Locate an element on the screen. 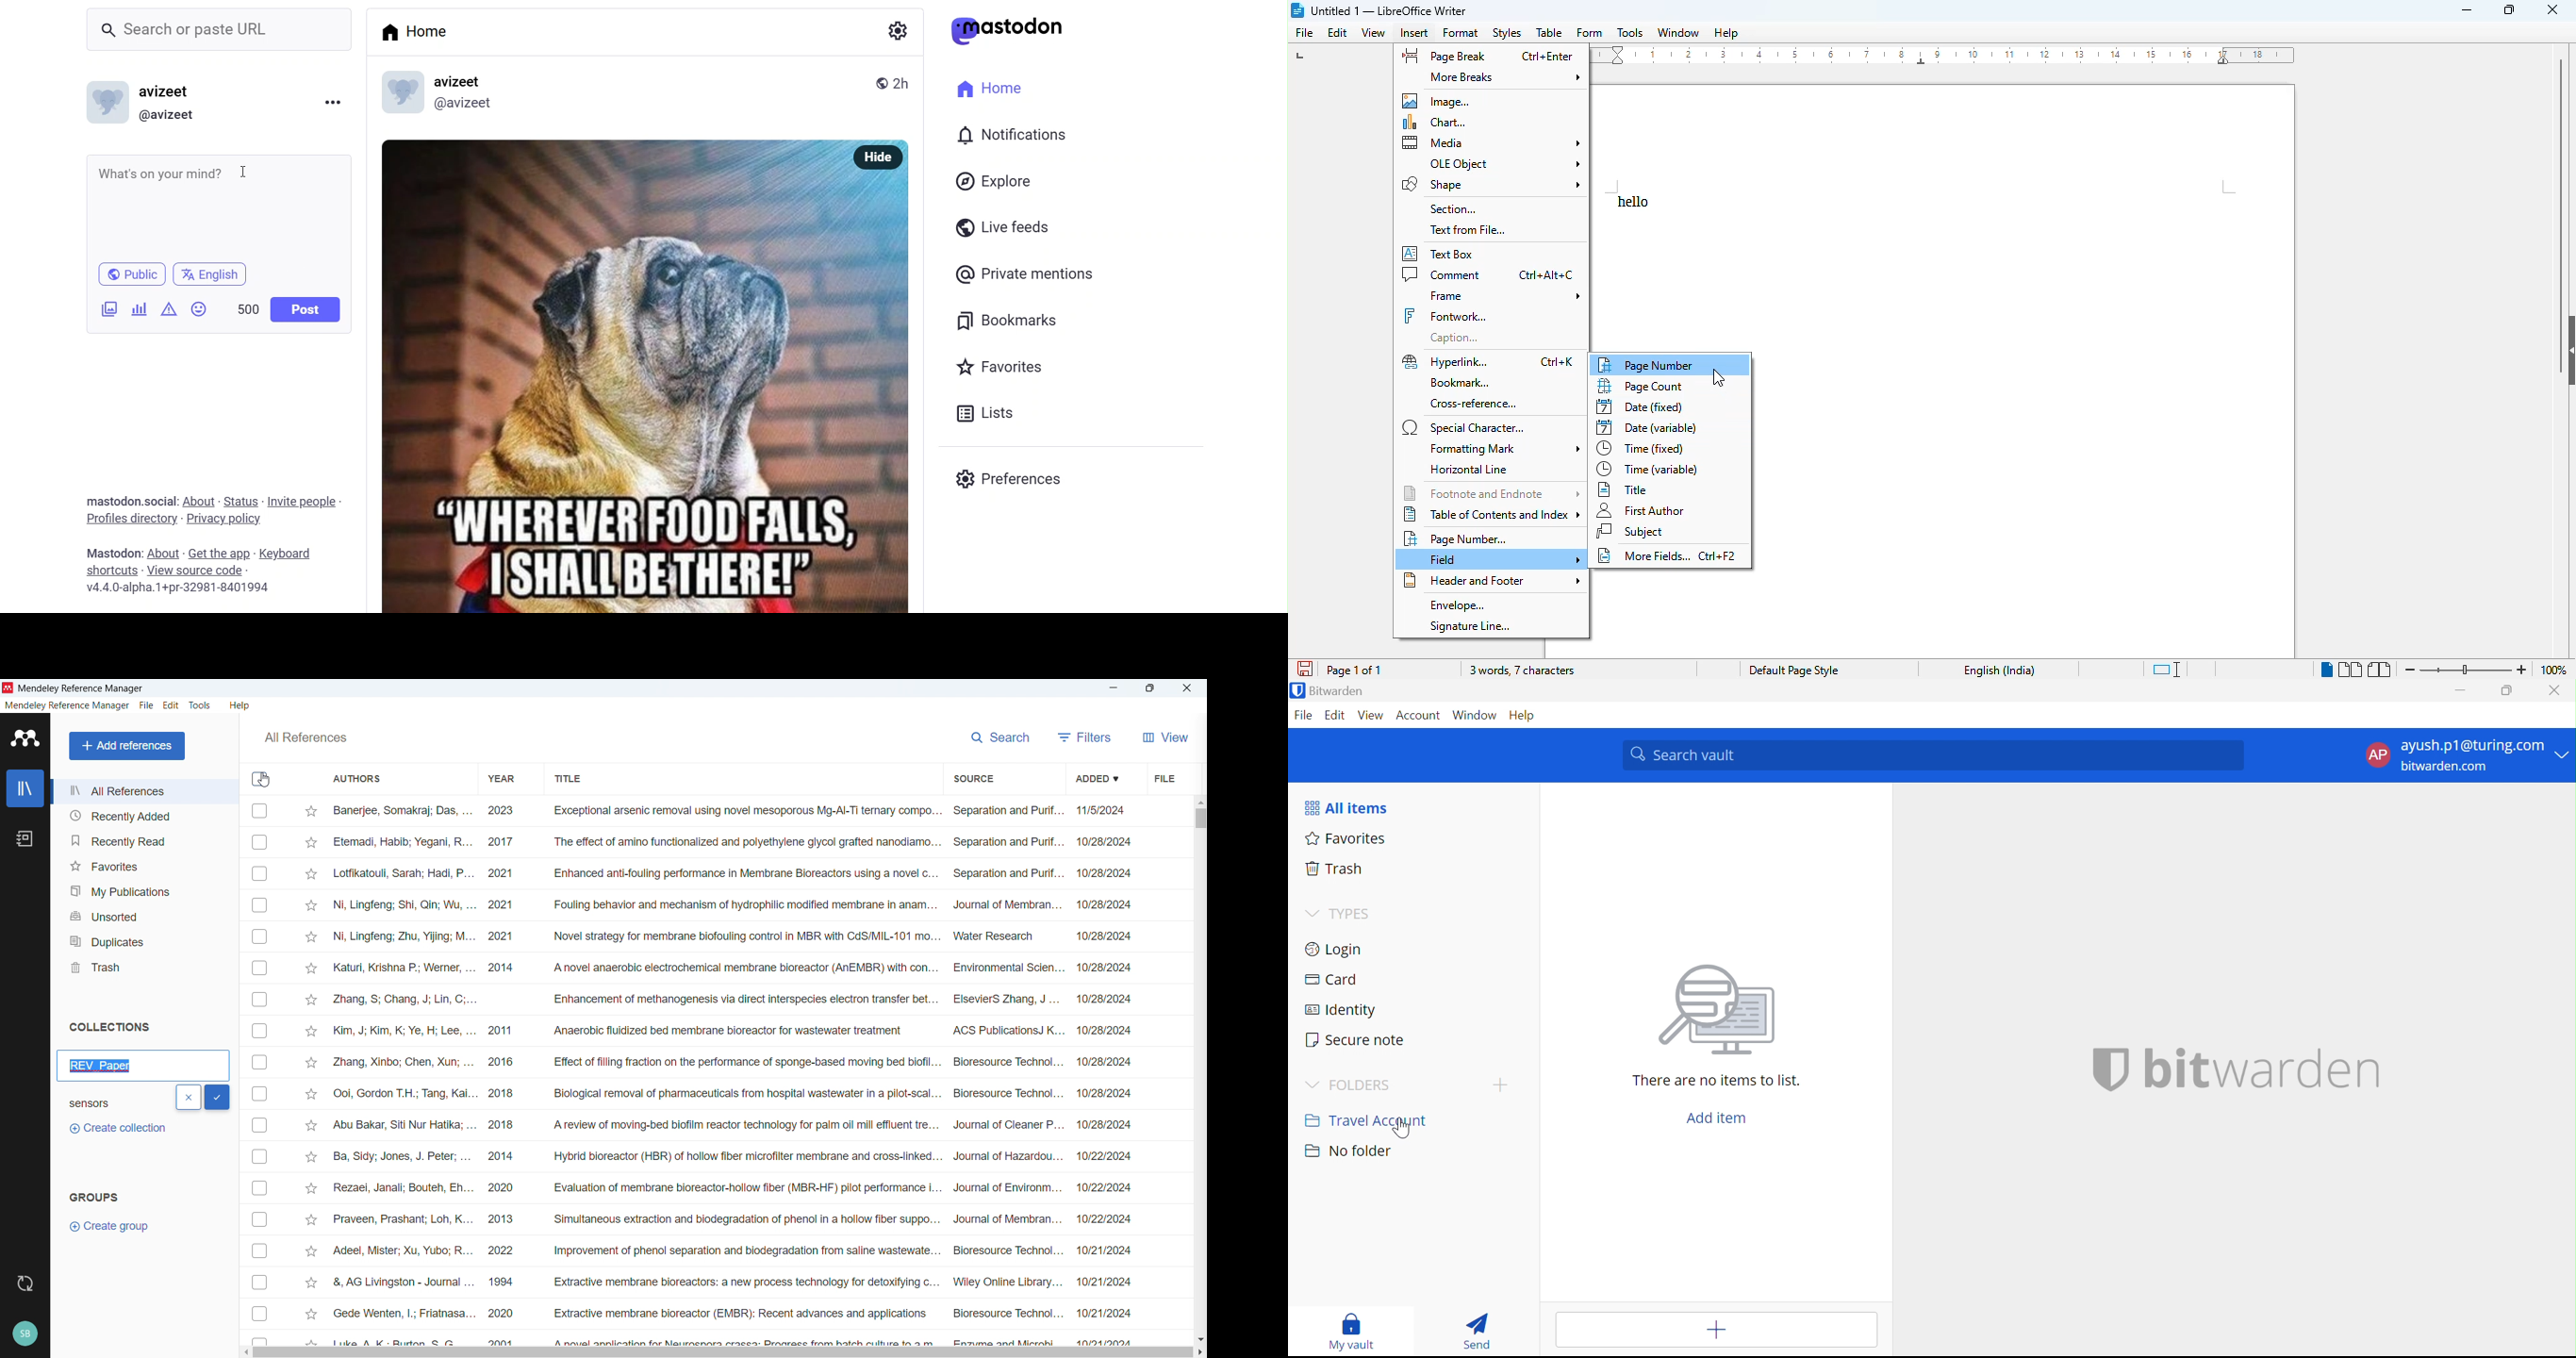 Image resolution: width=2576 pixels, height=1372 pixels. text is located at coordinates (112, 501).